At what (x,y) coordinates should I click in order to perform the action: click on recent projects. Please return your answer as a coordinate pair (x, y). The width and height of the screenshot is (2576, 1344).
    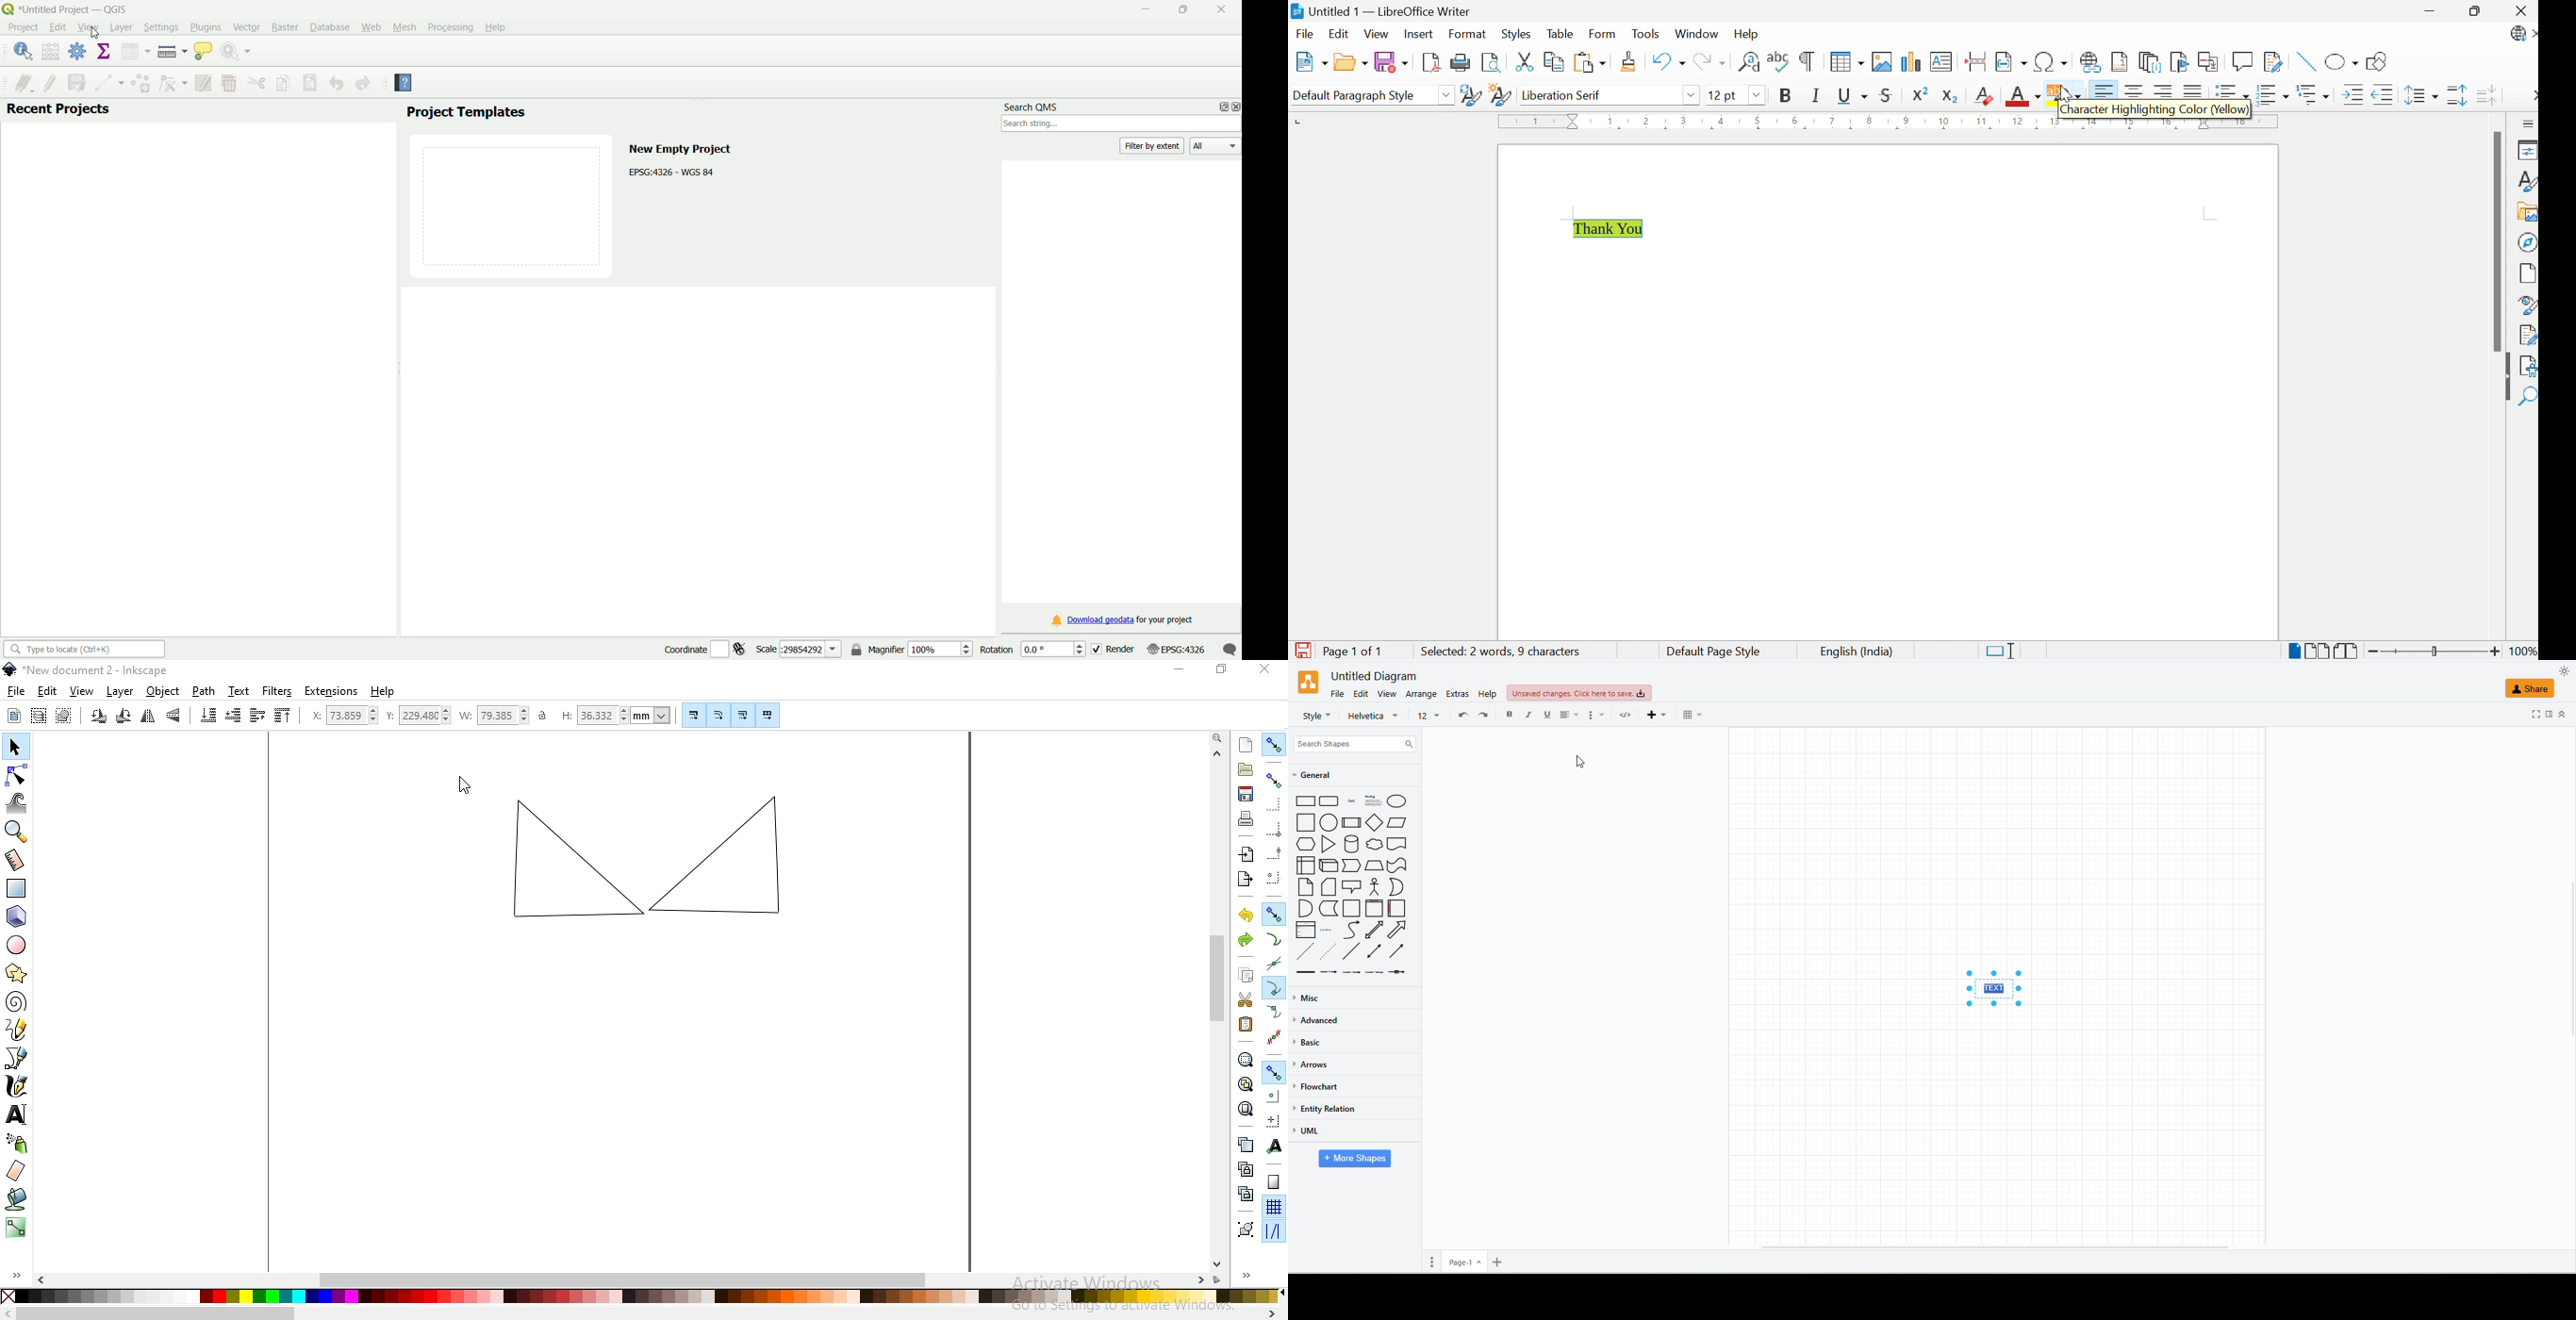
    Looking at the image, I should click on (58, 110).